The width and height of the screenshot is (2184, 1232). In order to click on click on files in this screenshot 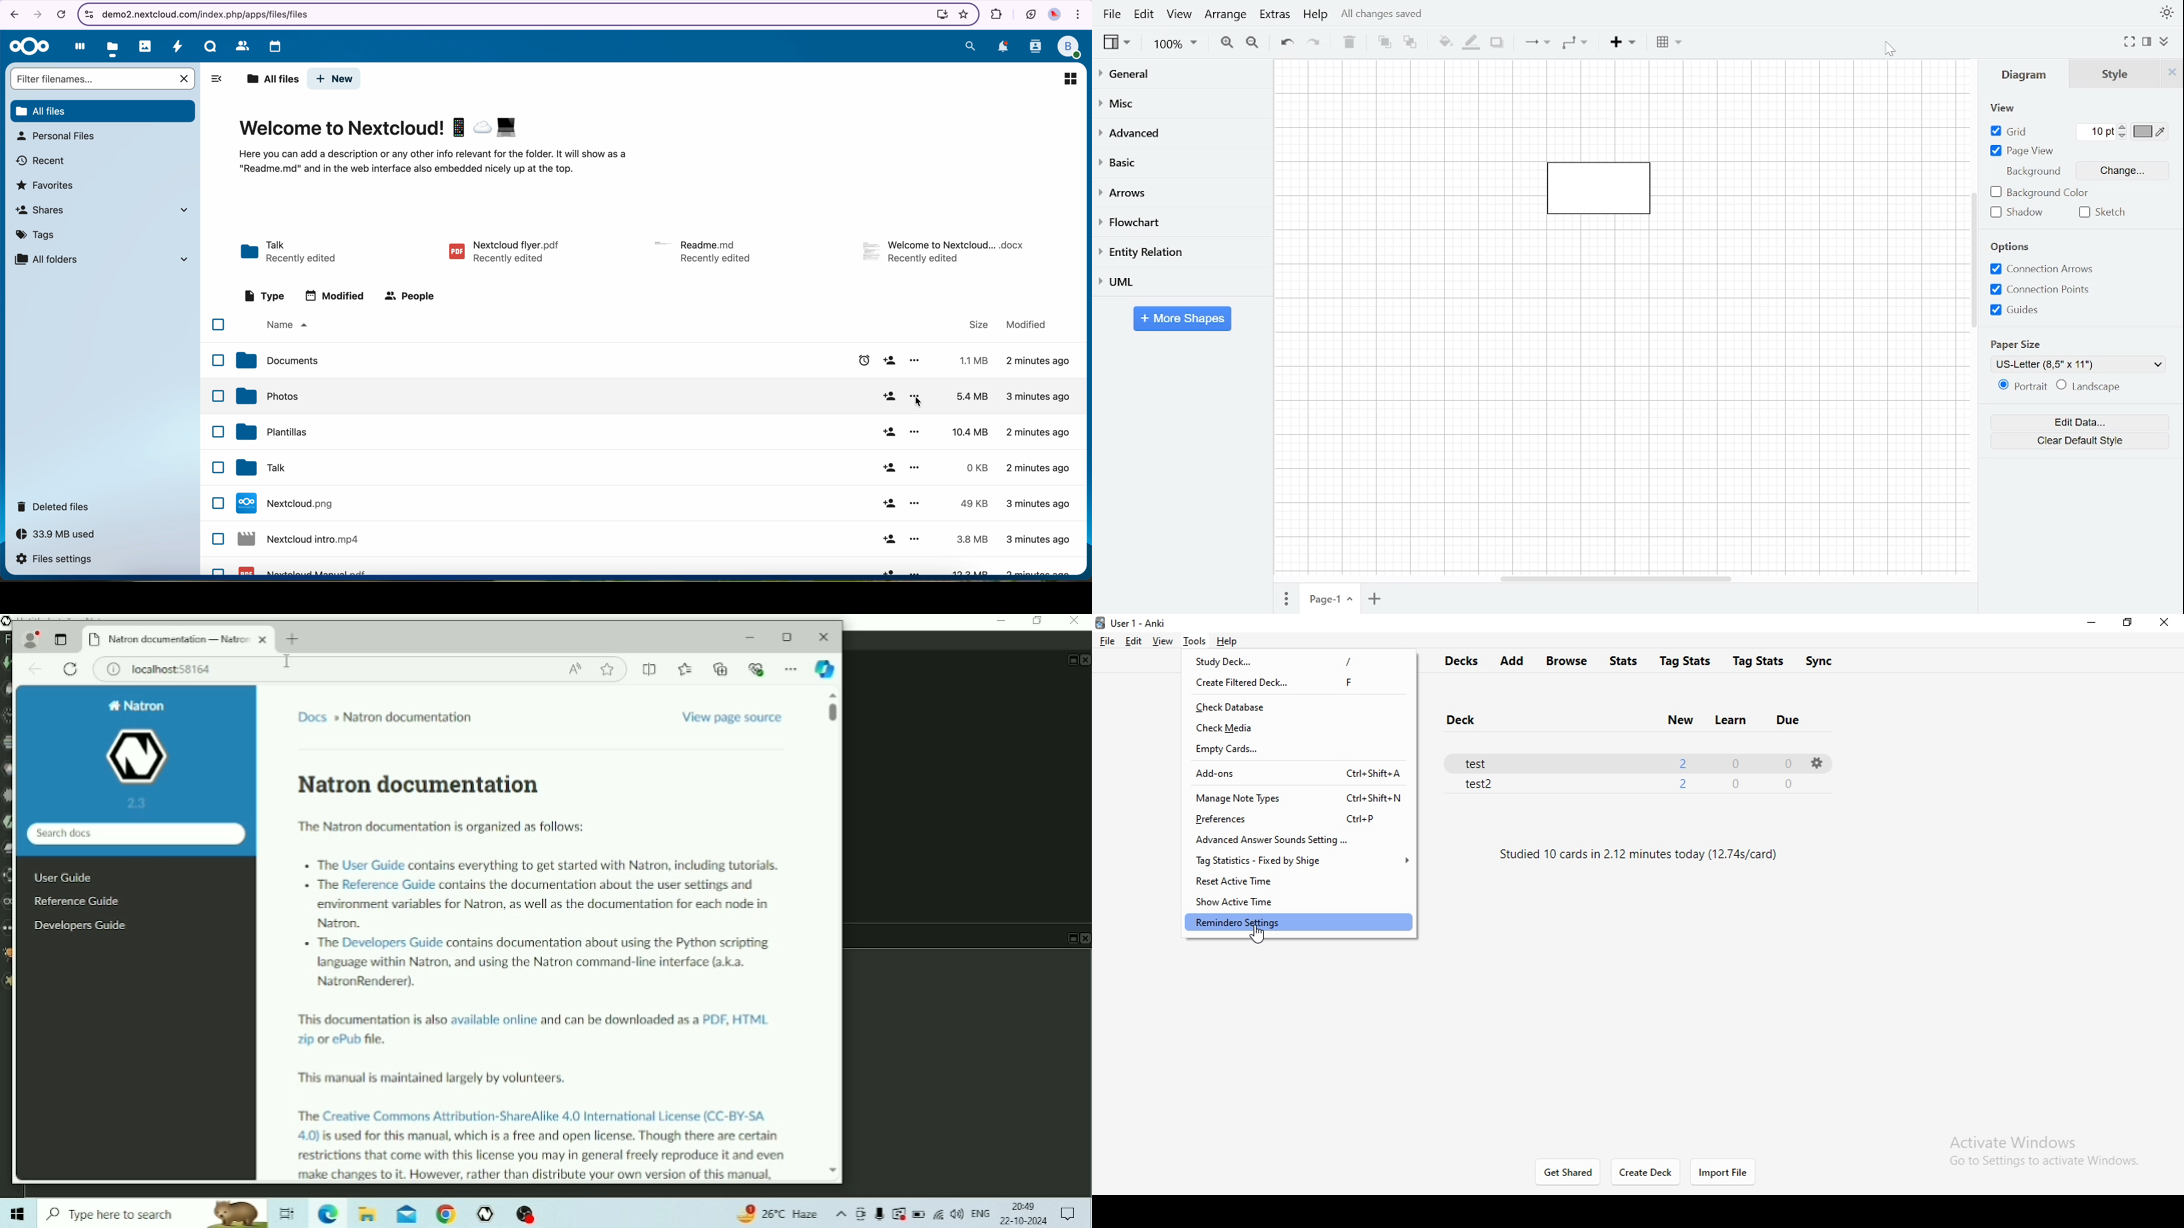, I will do `click(115, 45)`.